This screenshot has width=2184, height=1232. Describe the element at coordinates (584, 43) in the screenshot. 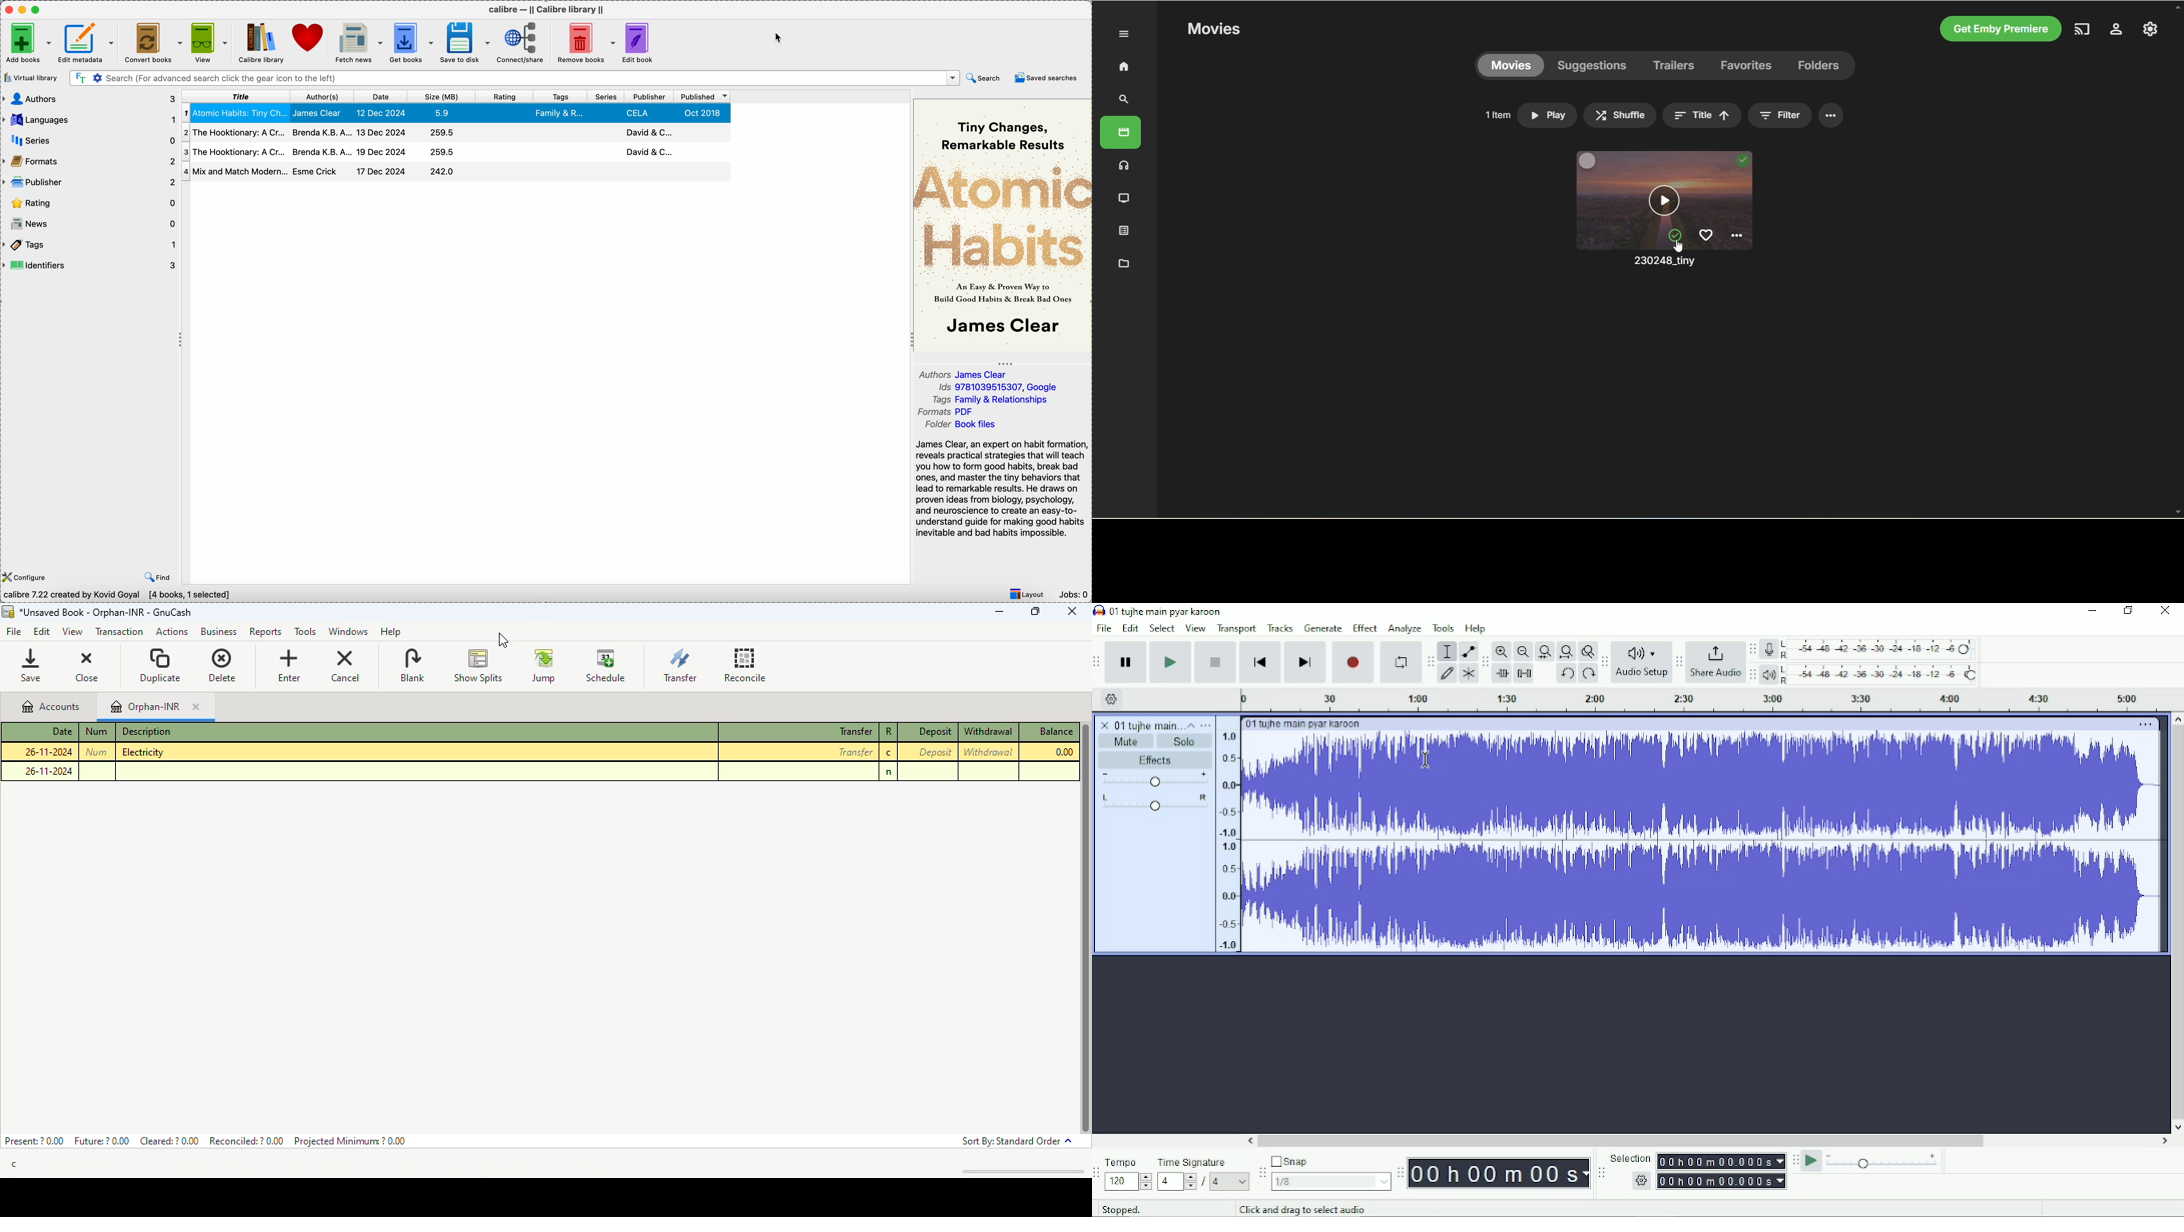

I see `remove books` at that location.